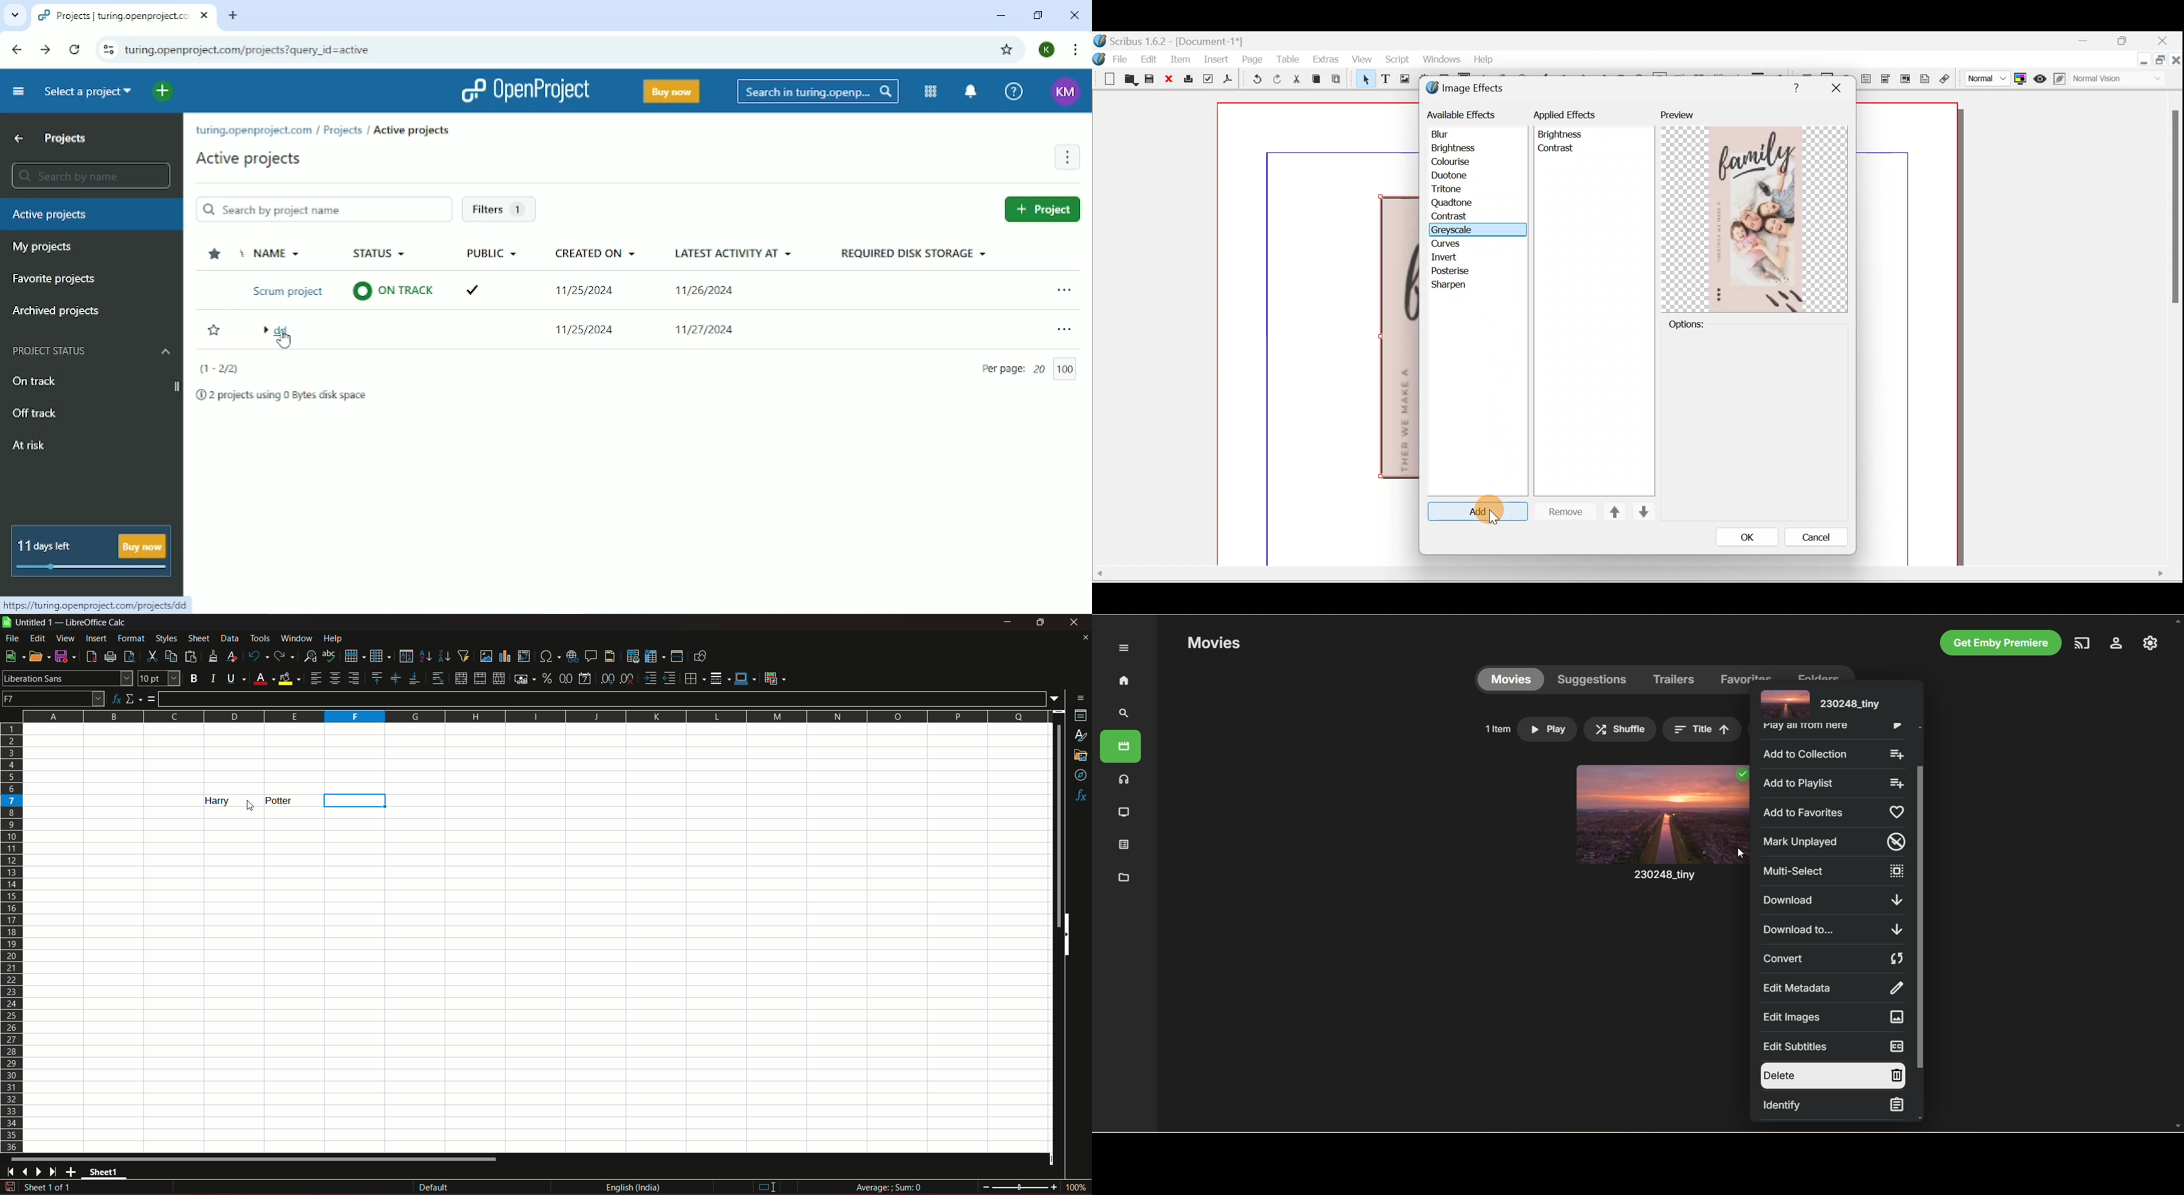 Image resolution: width=2184 pixels, height=1204 pixels. What do you see at coordinates (1081, 697) in the screenshot?
I see `sidebar settings` at bounding box center [1081, 697].